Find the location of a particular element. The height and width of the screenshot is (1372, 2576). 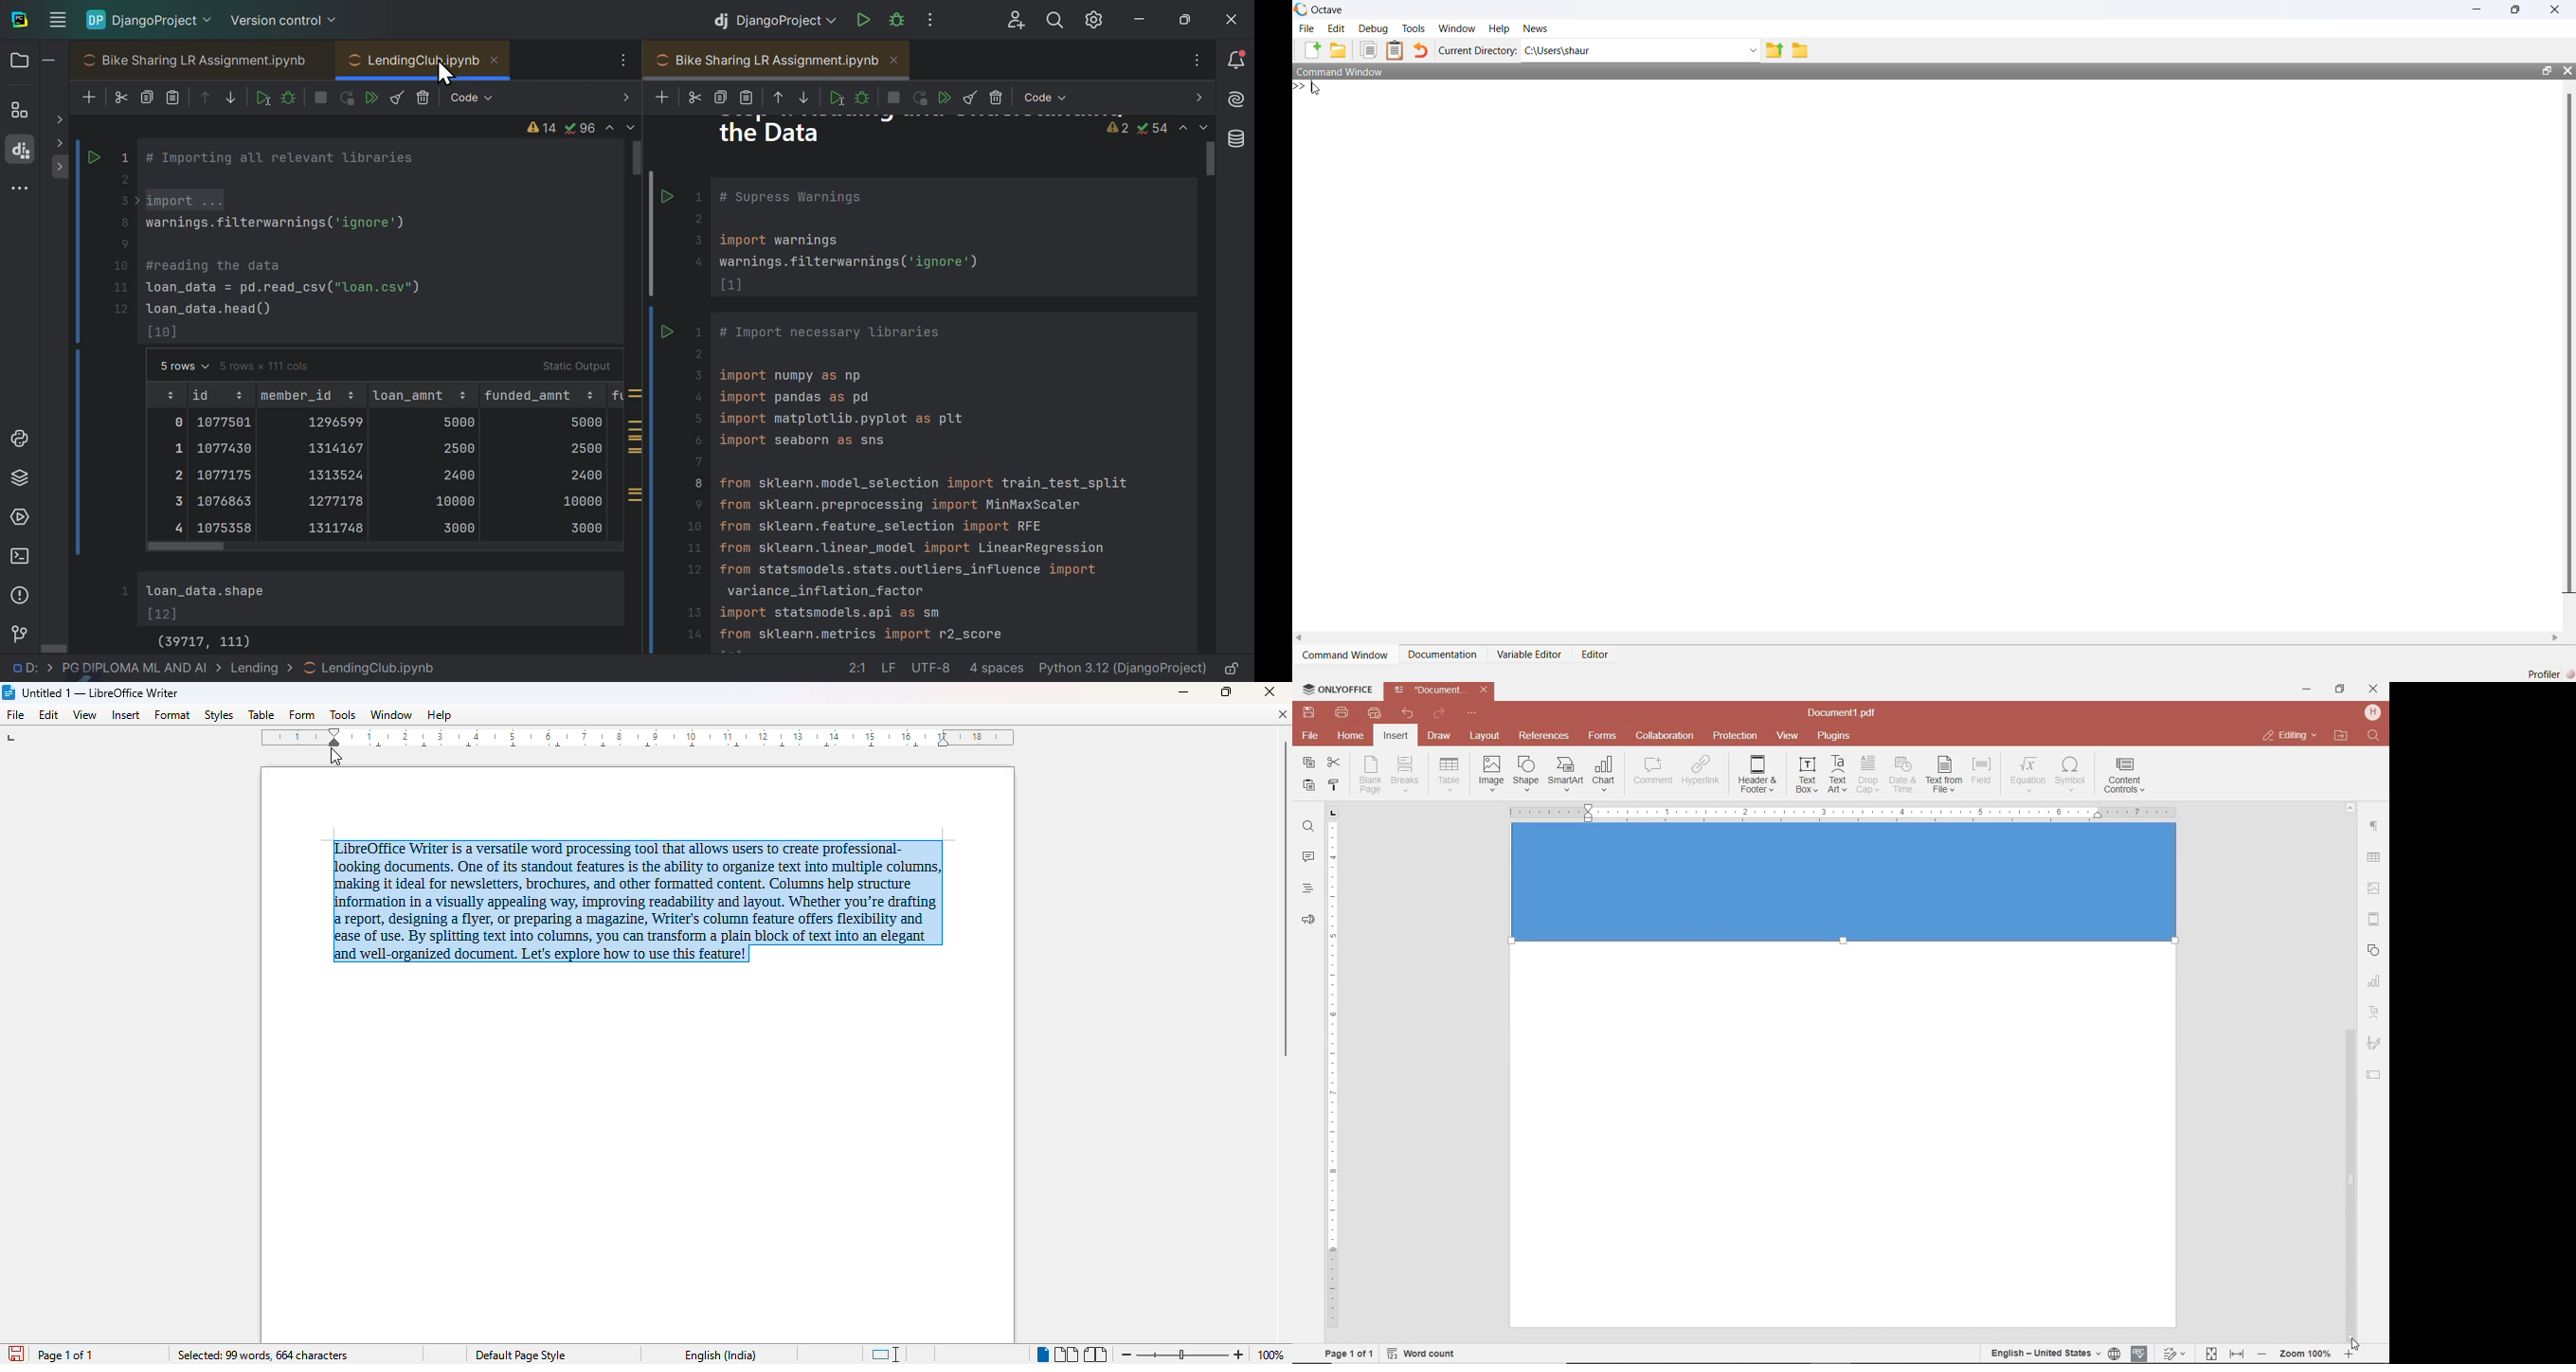

INSERT IMAGES is located at coordinates (1492, 773).